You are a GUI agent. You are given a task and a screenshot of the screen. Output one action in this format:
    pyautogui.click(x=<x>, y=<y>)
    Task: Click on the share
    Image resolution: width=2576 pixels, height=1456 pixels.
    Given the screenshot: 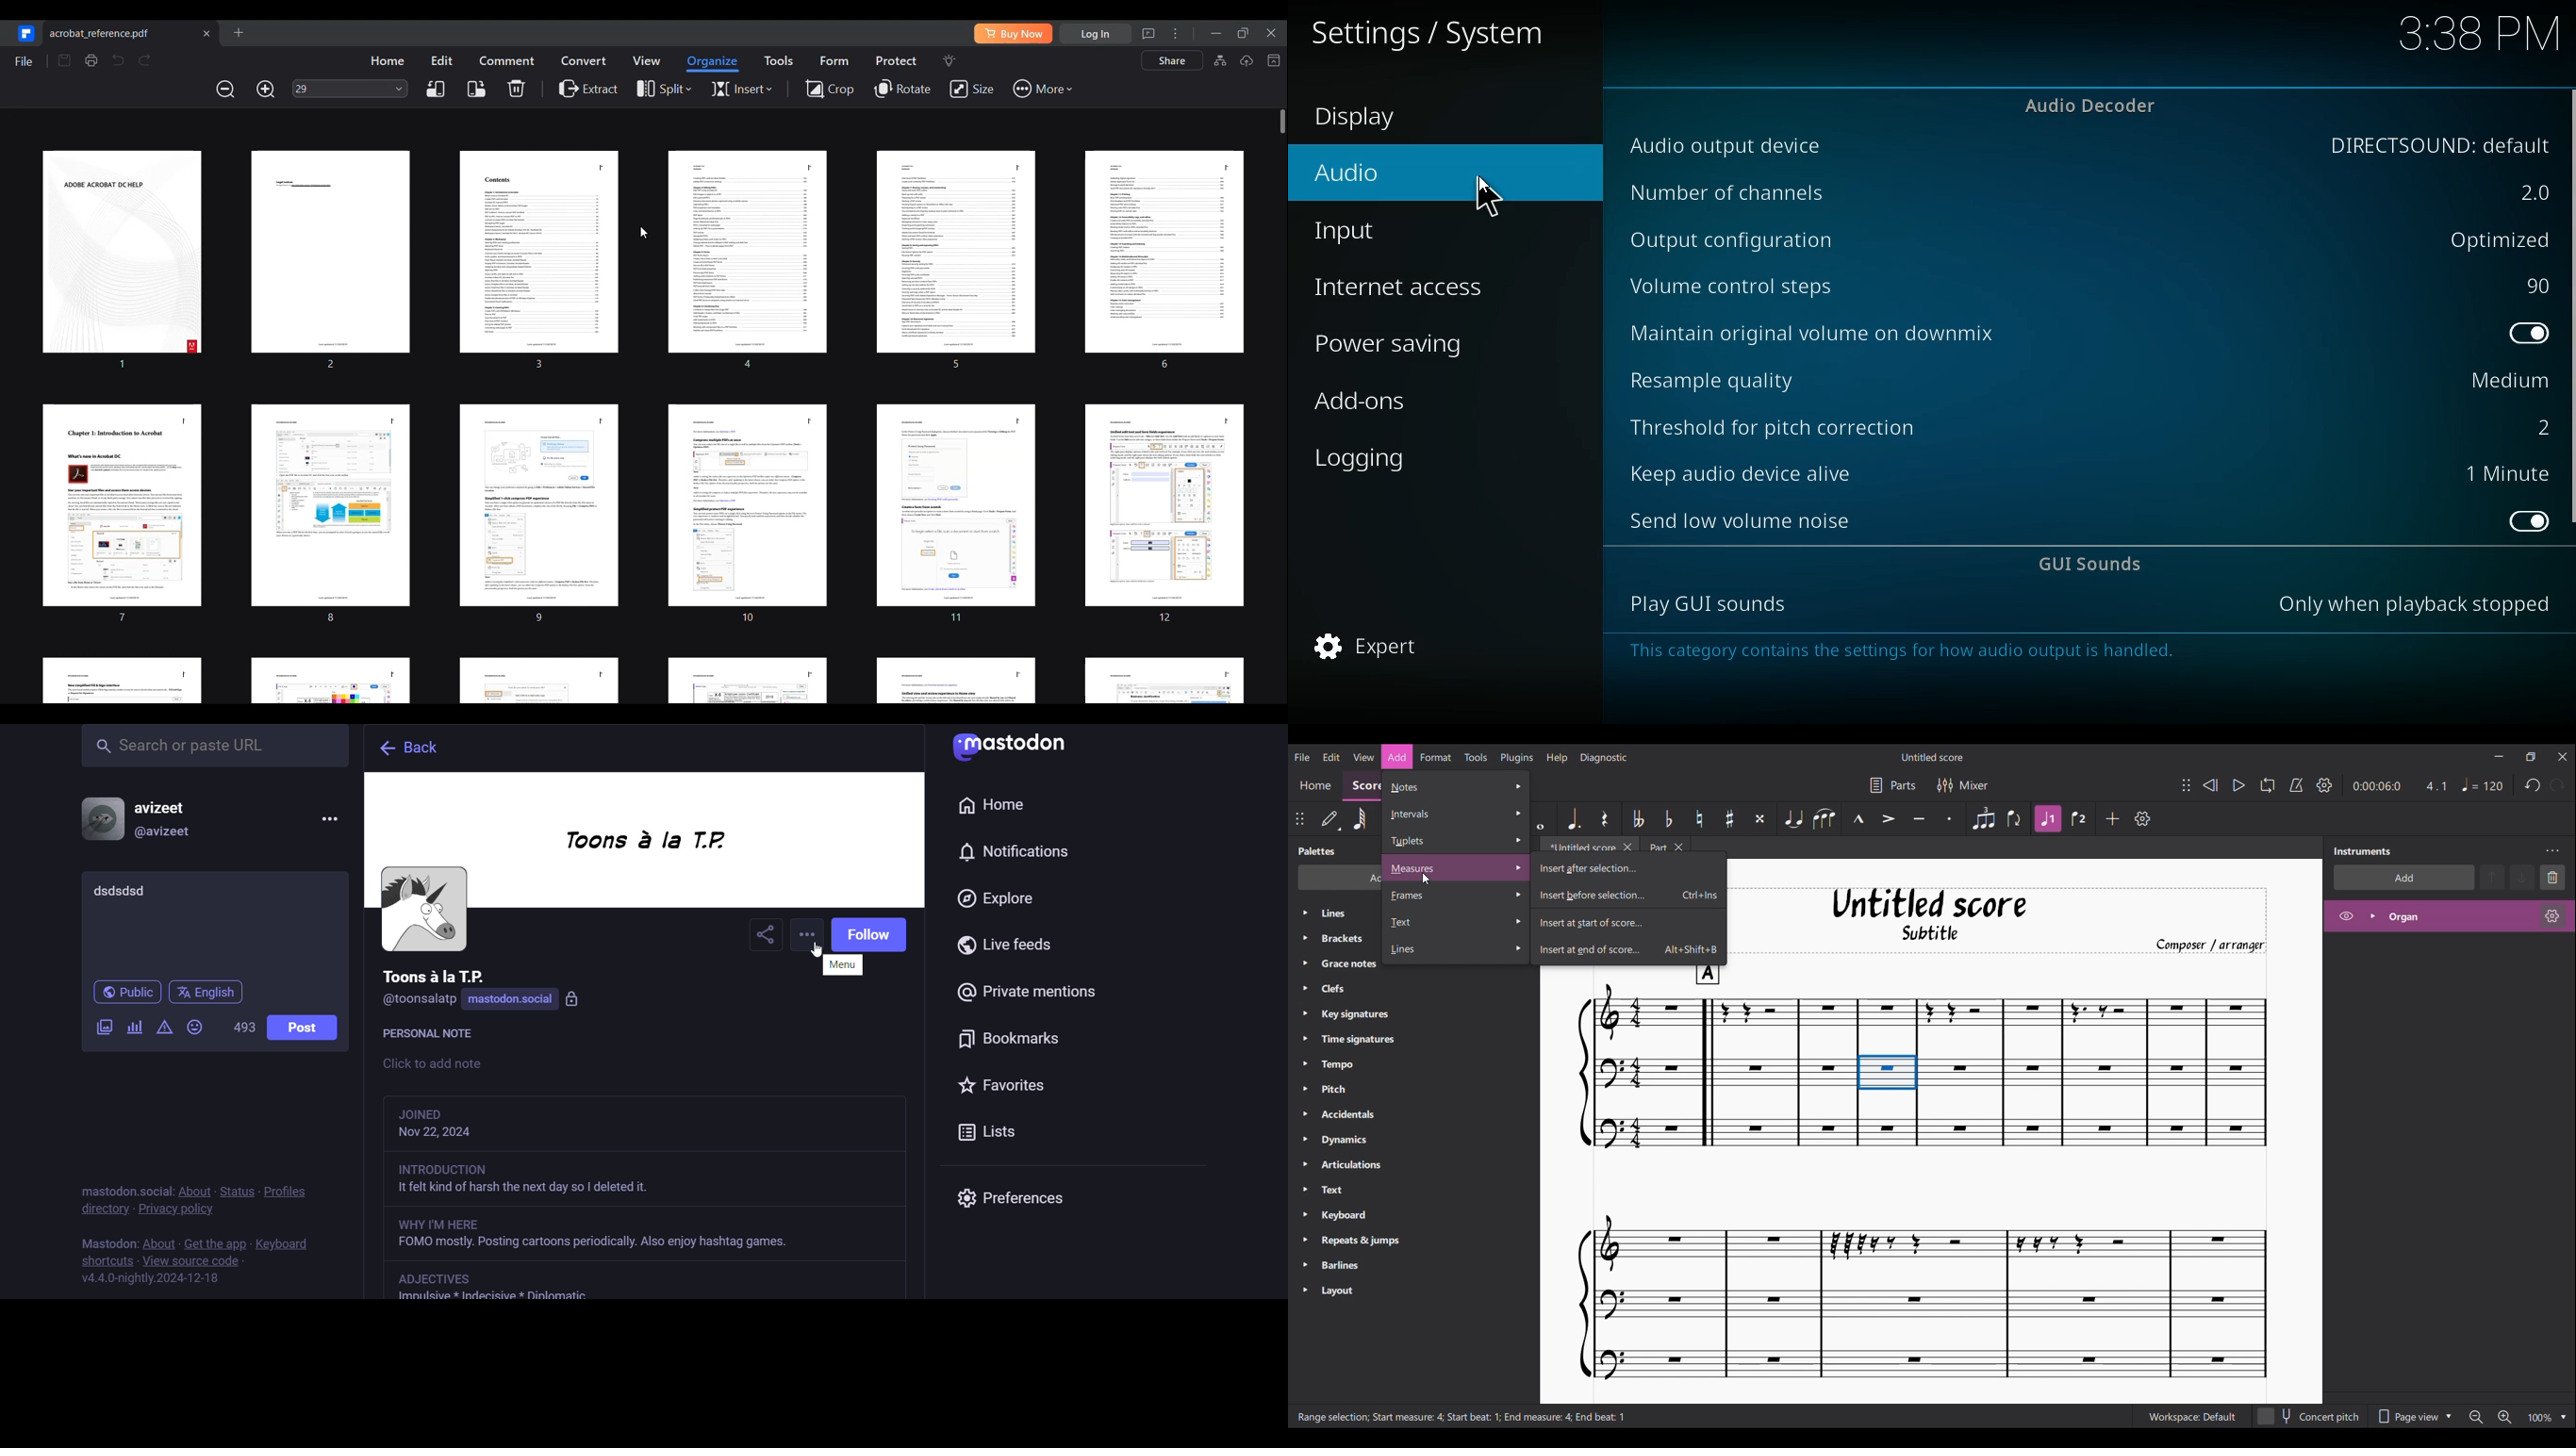 What is the action you would take?
    pyautogui.click(x=765, y=936)
    